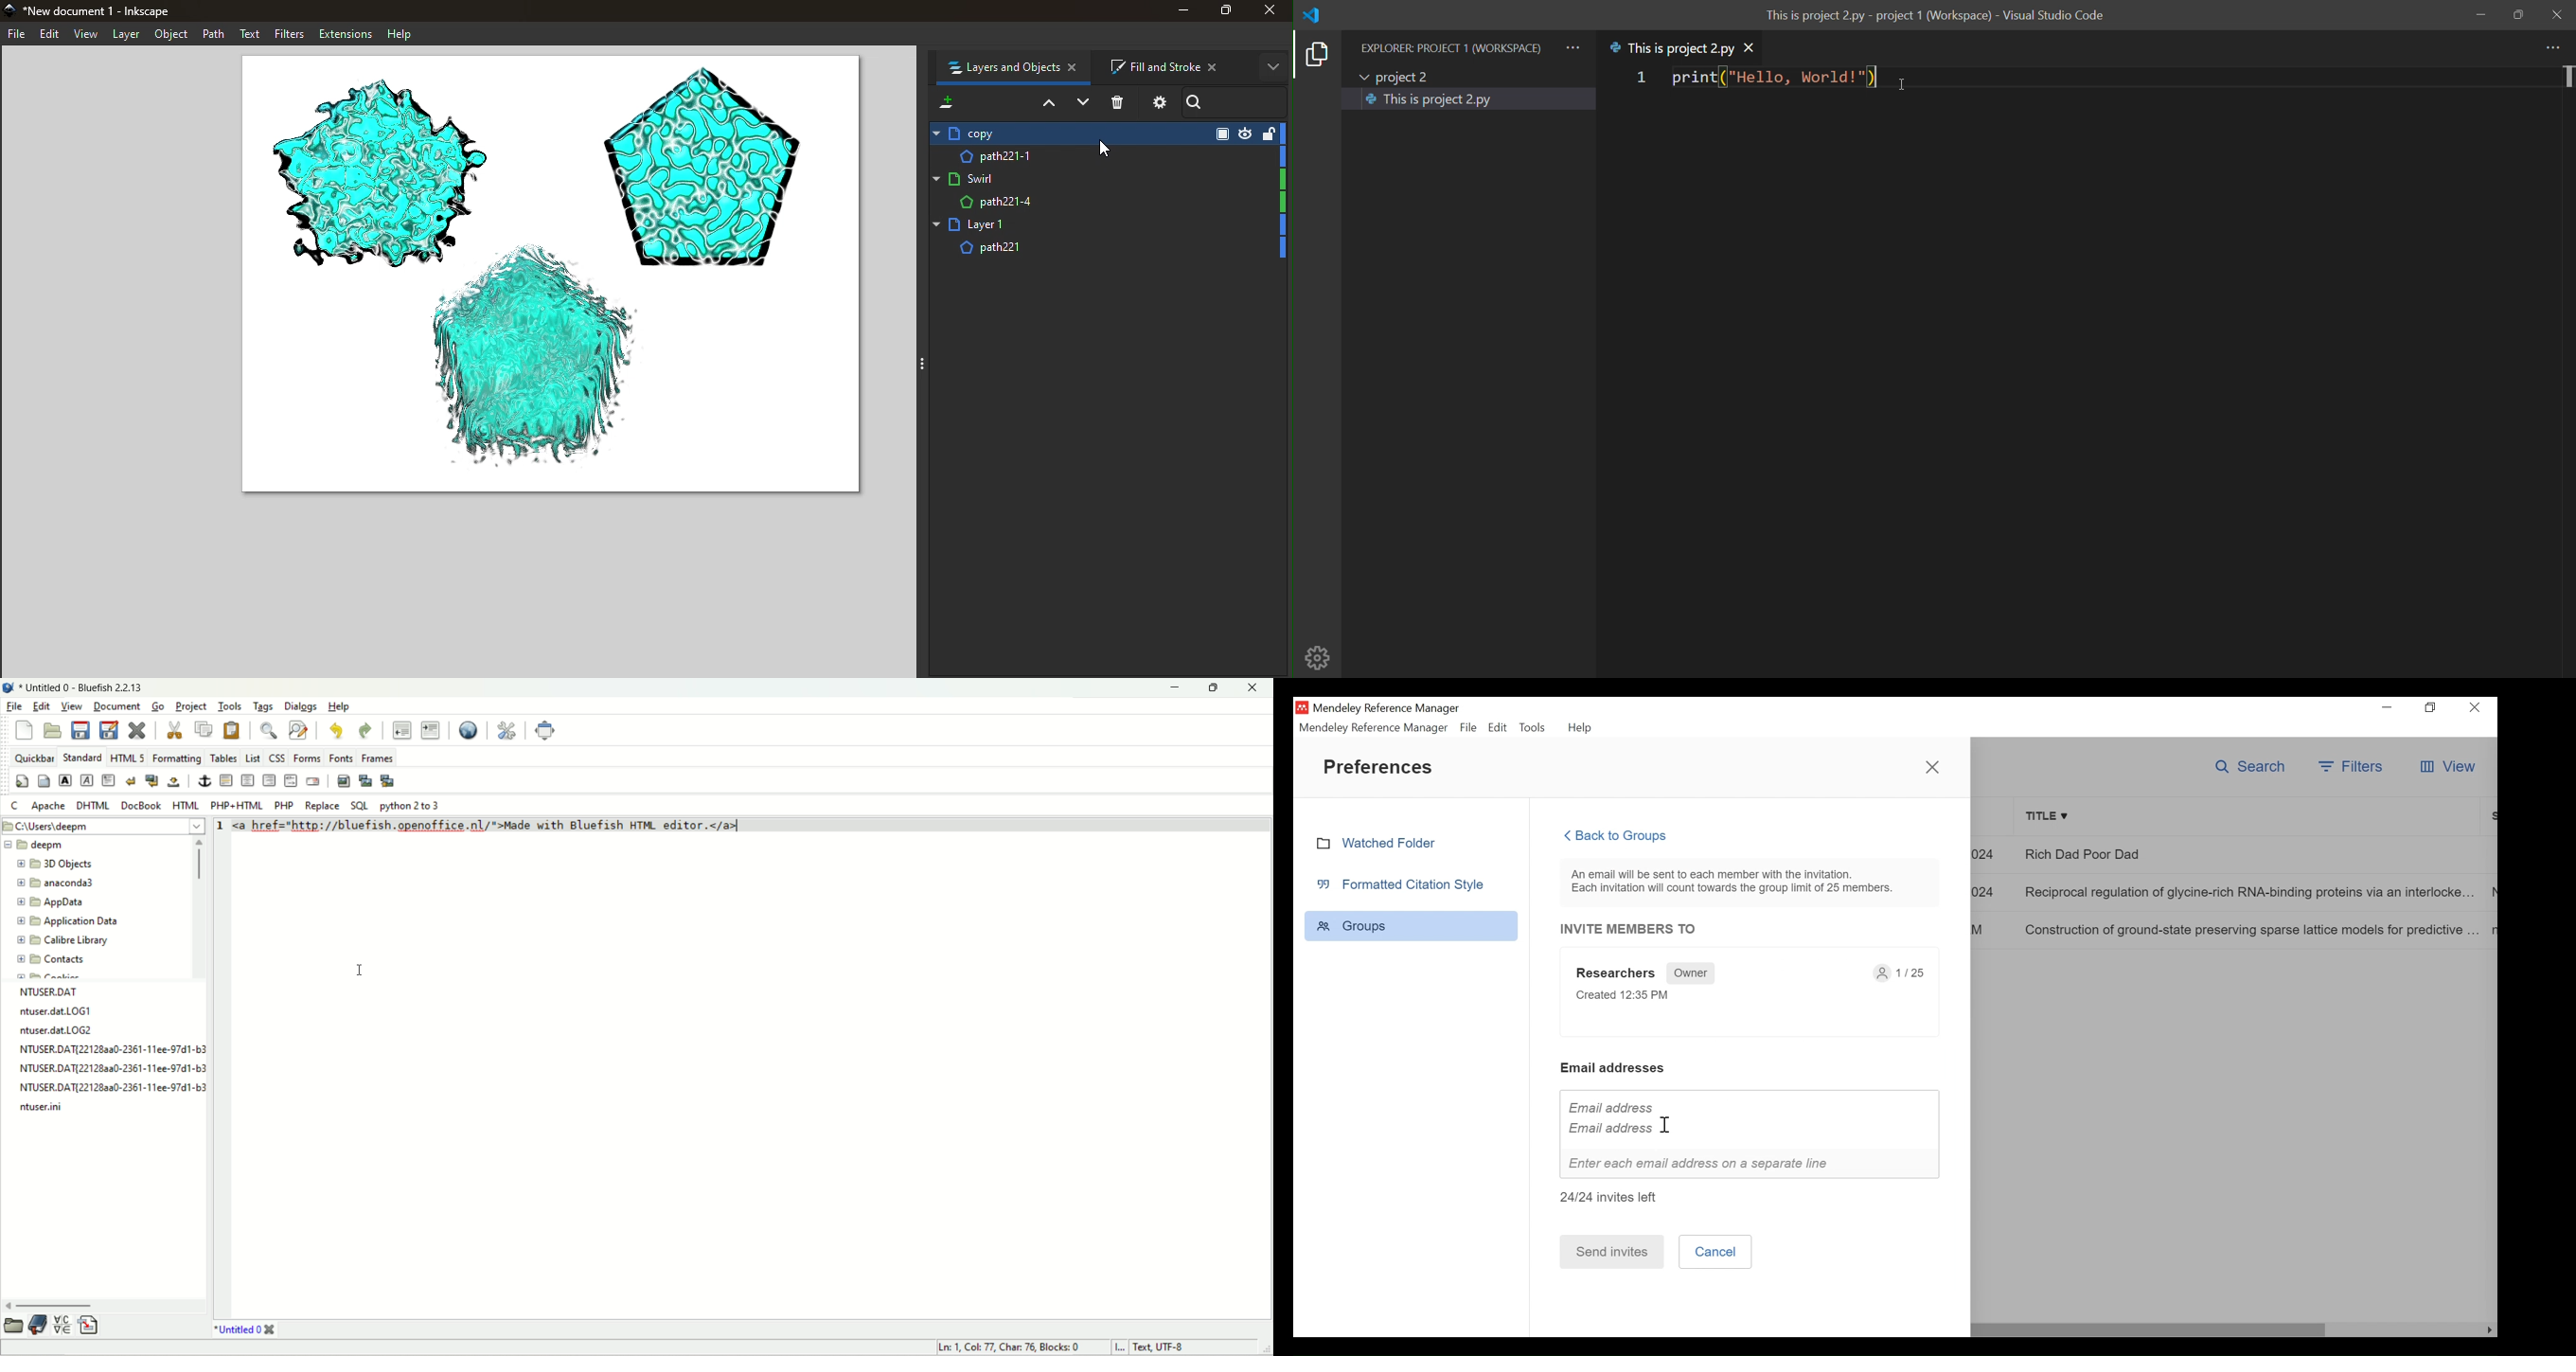 This screenshot has height=1372, width=2576. Describe the element at coordinates (1582, 728) in the screenshot. I see `Help` at that location.